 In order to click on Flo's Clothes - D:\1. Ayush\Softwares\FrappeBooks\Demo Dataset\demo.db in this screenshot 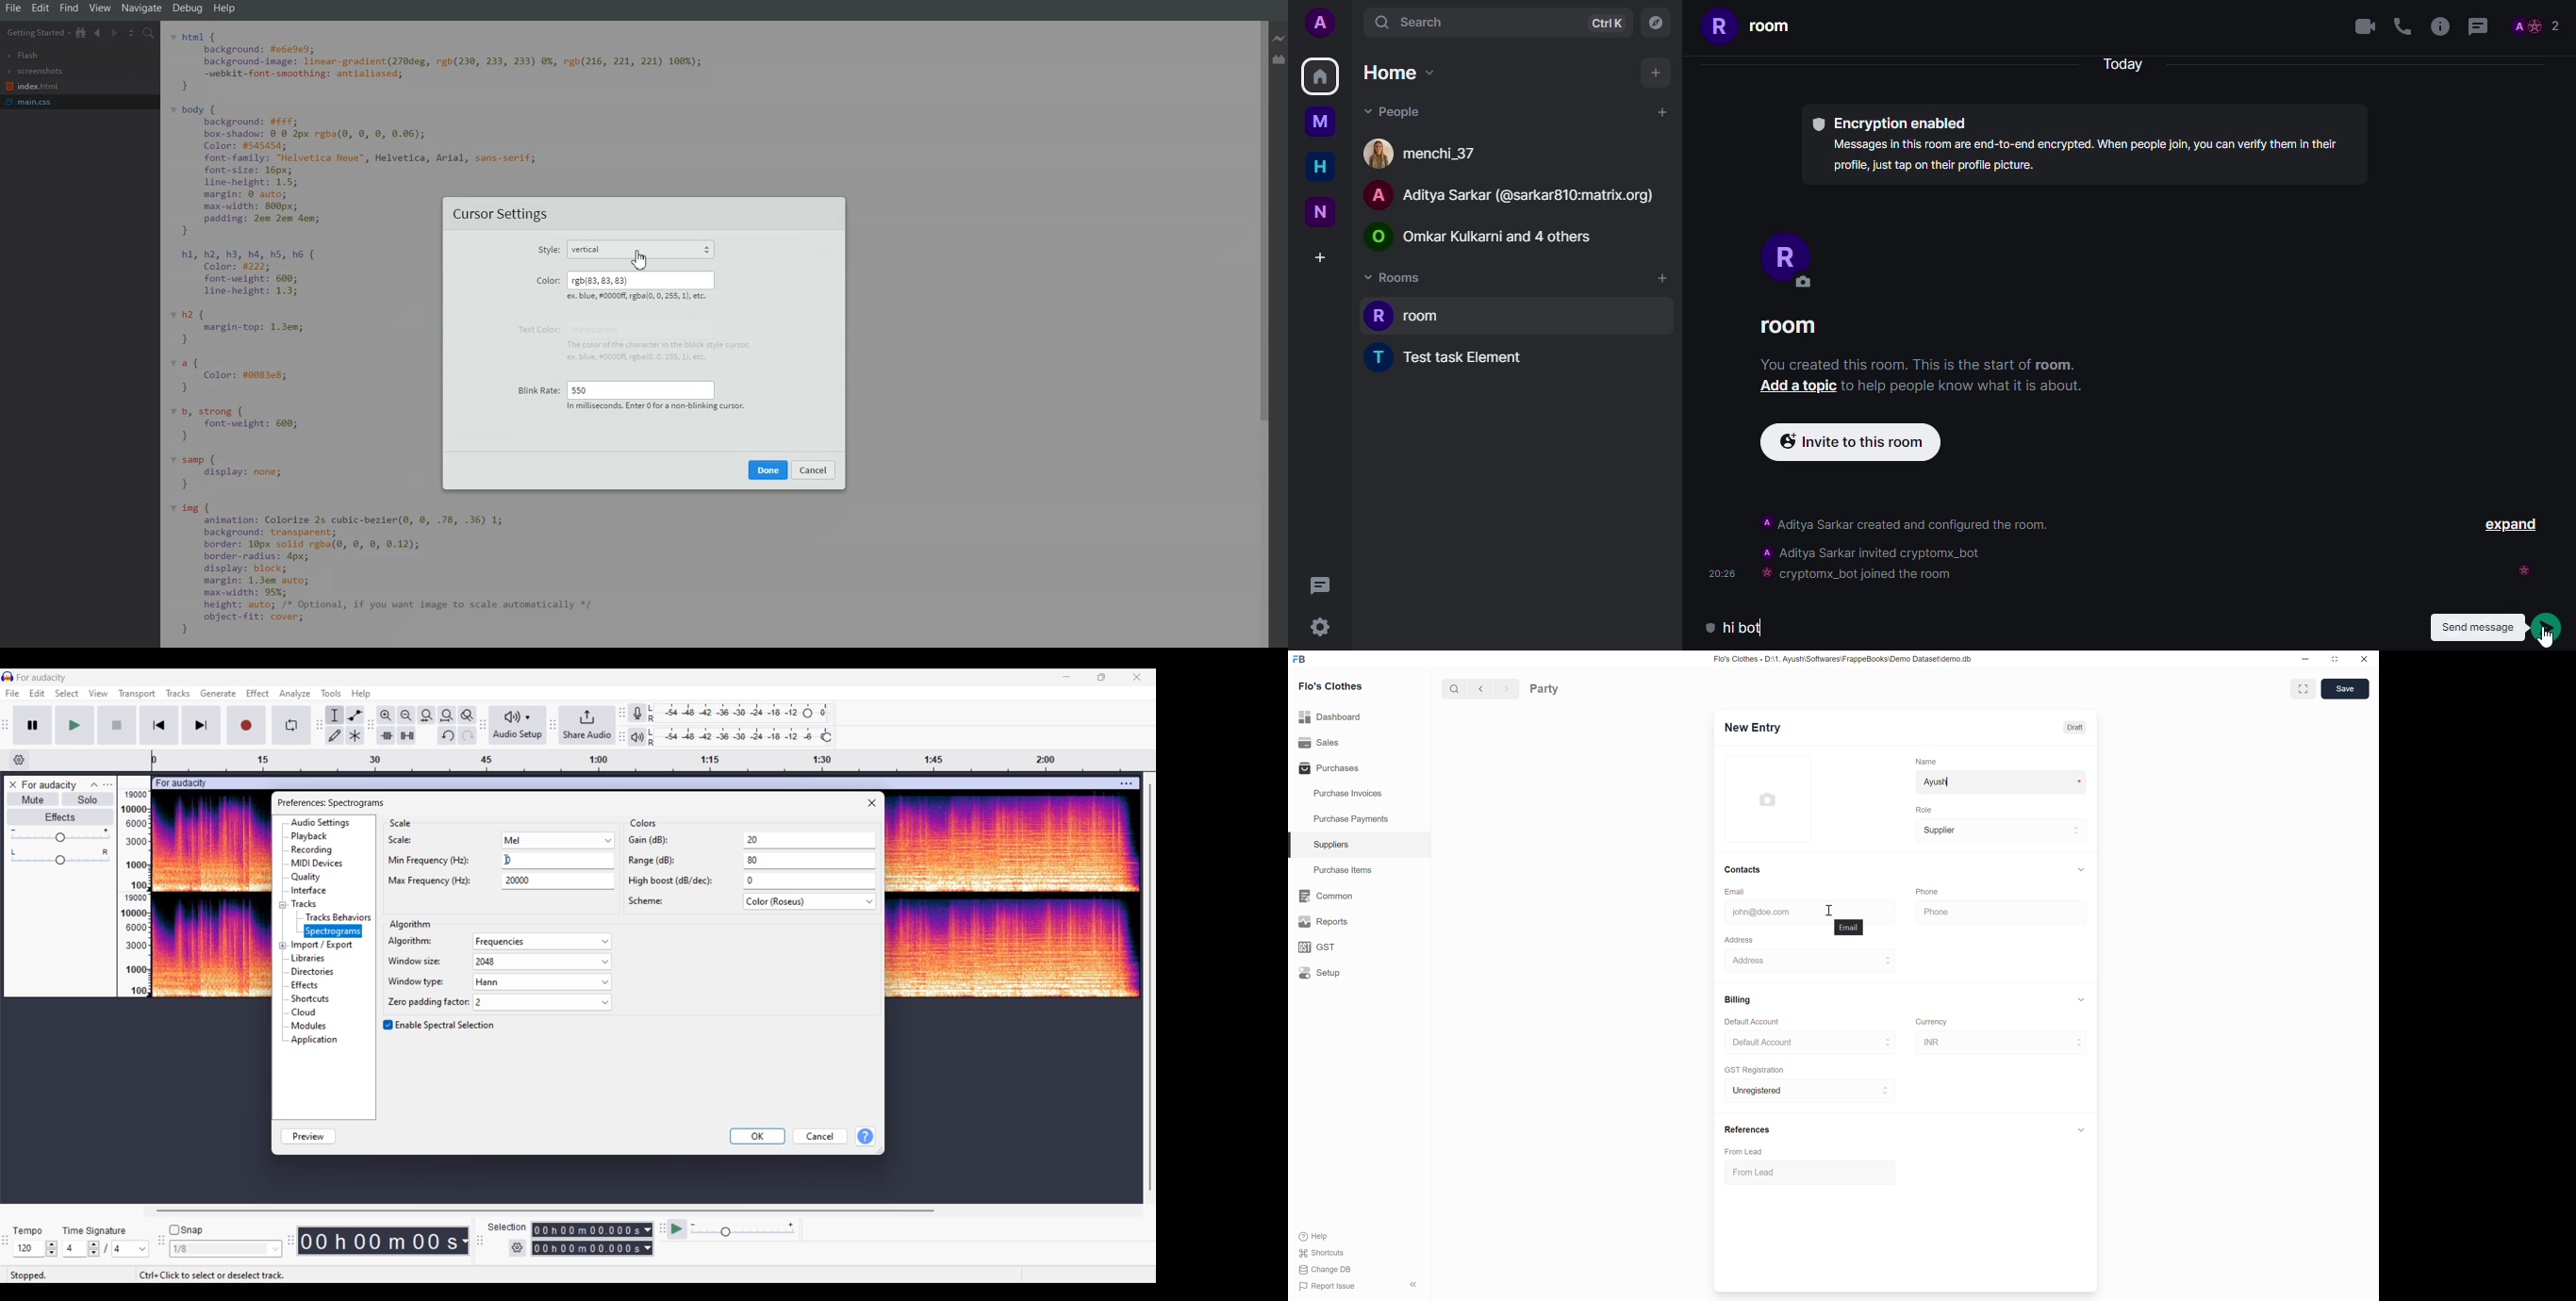, I will do `click(1843, 659)`.